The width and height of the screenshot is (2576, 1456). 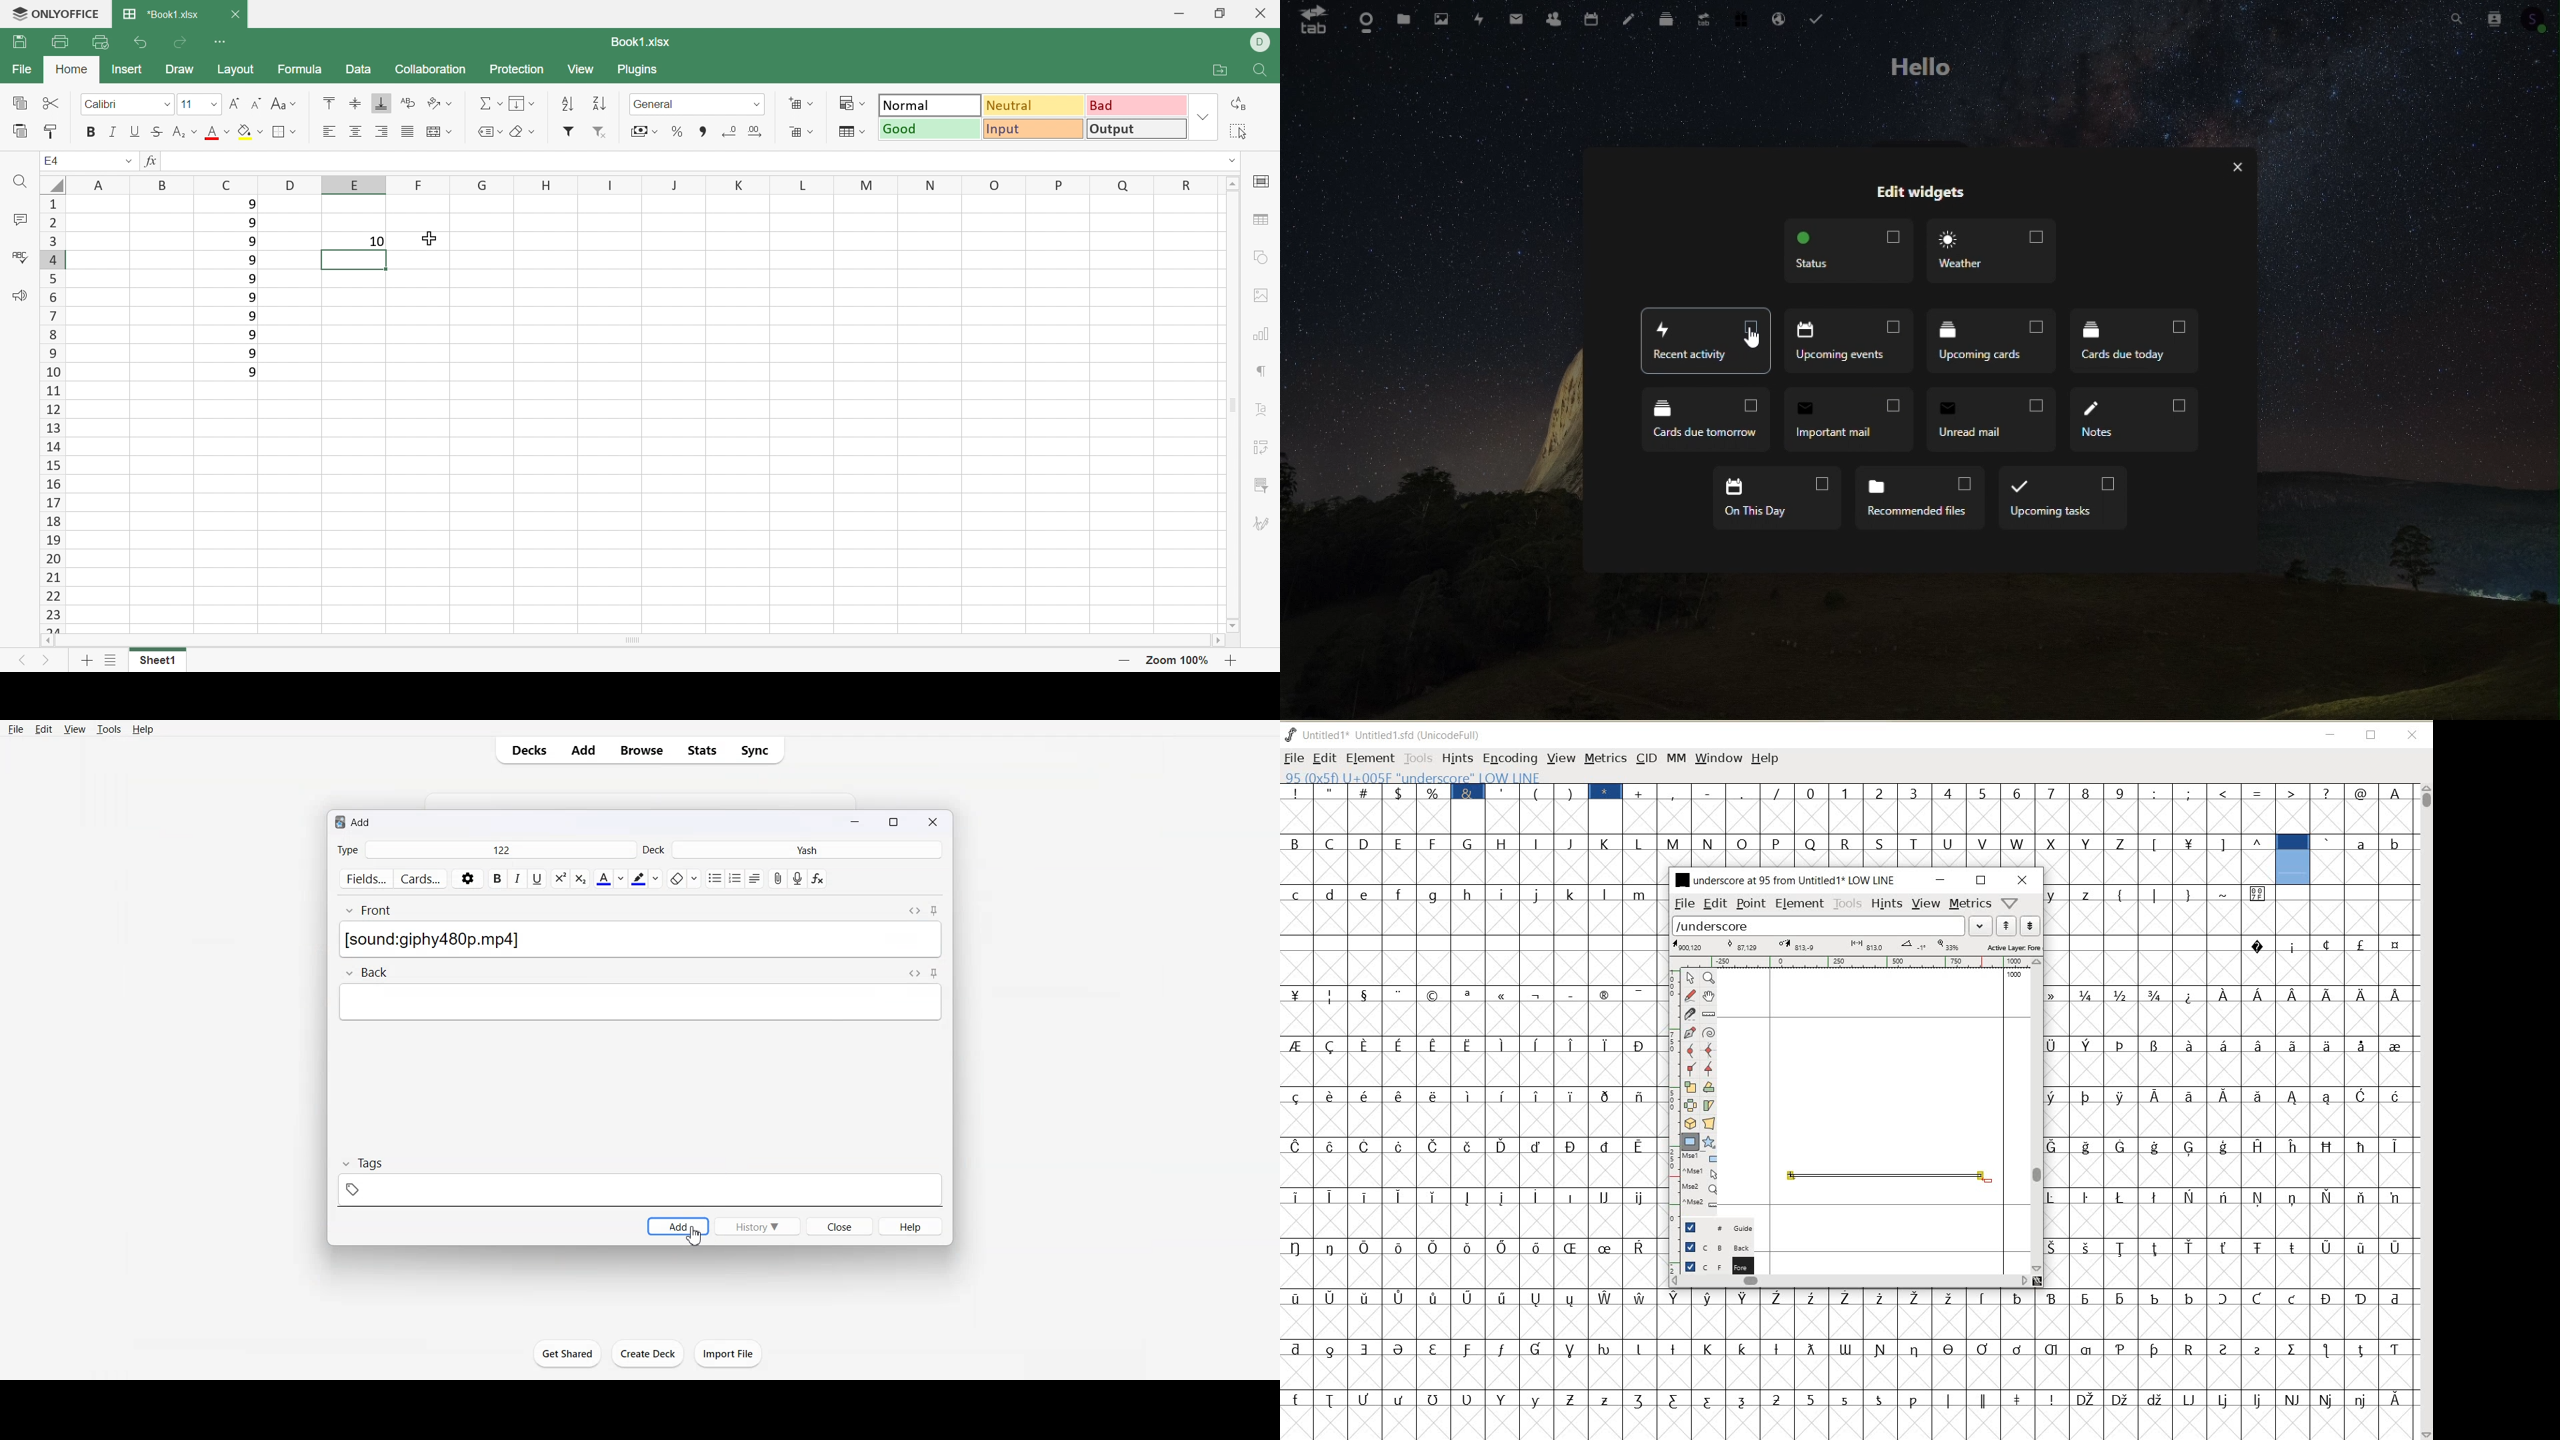 What do you see at coordinates (19, 255) in the screenshot?
I see `Check Spelling` at bounding box center [19, 255].